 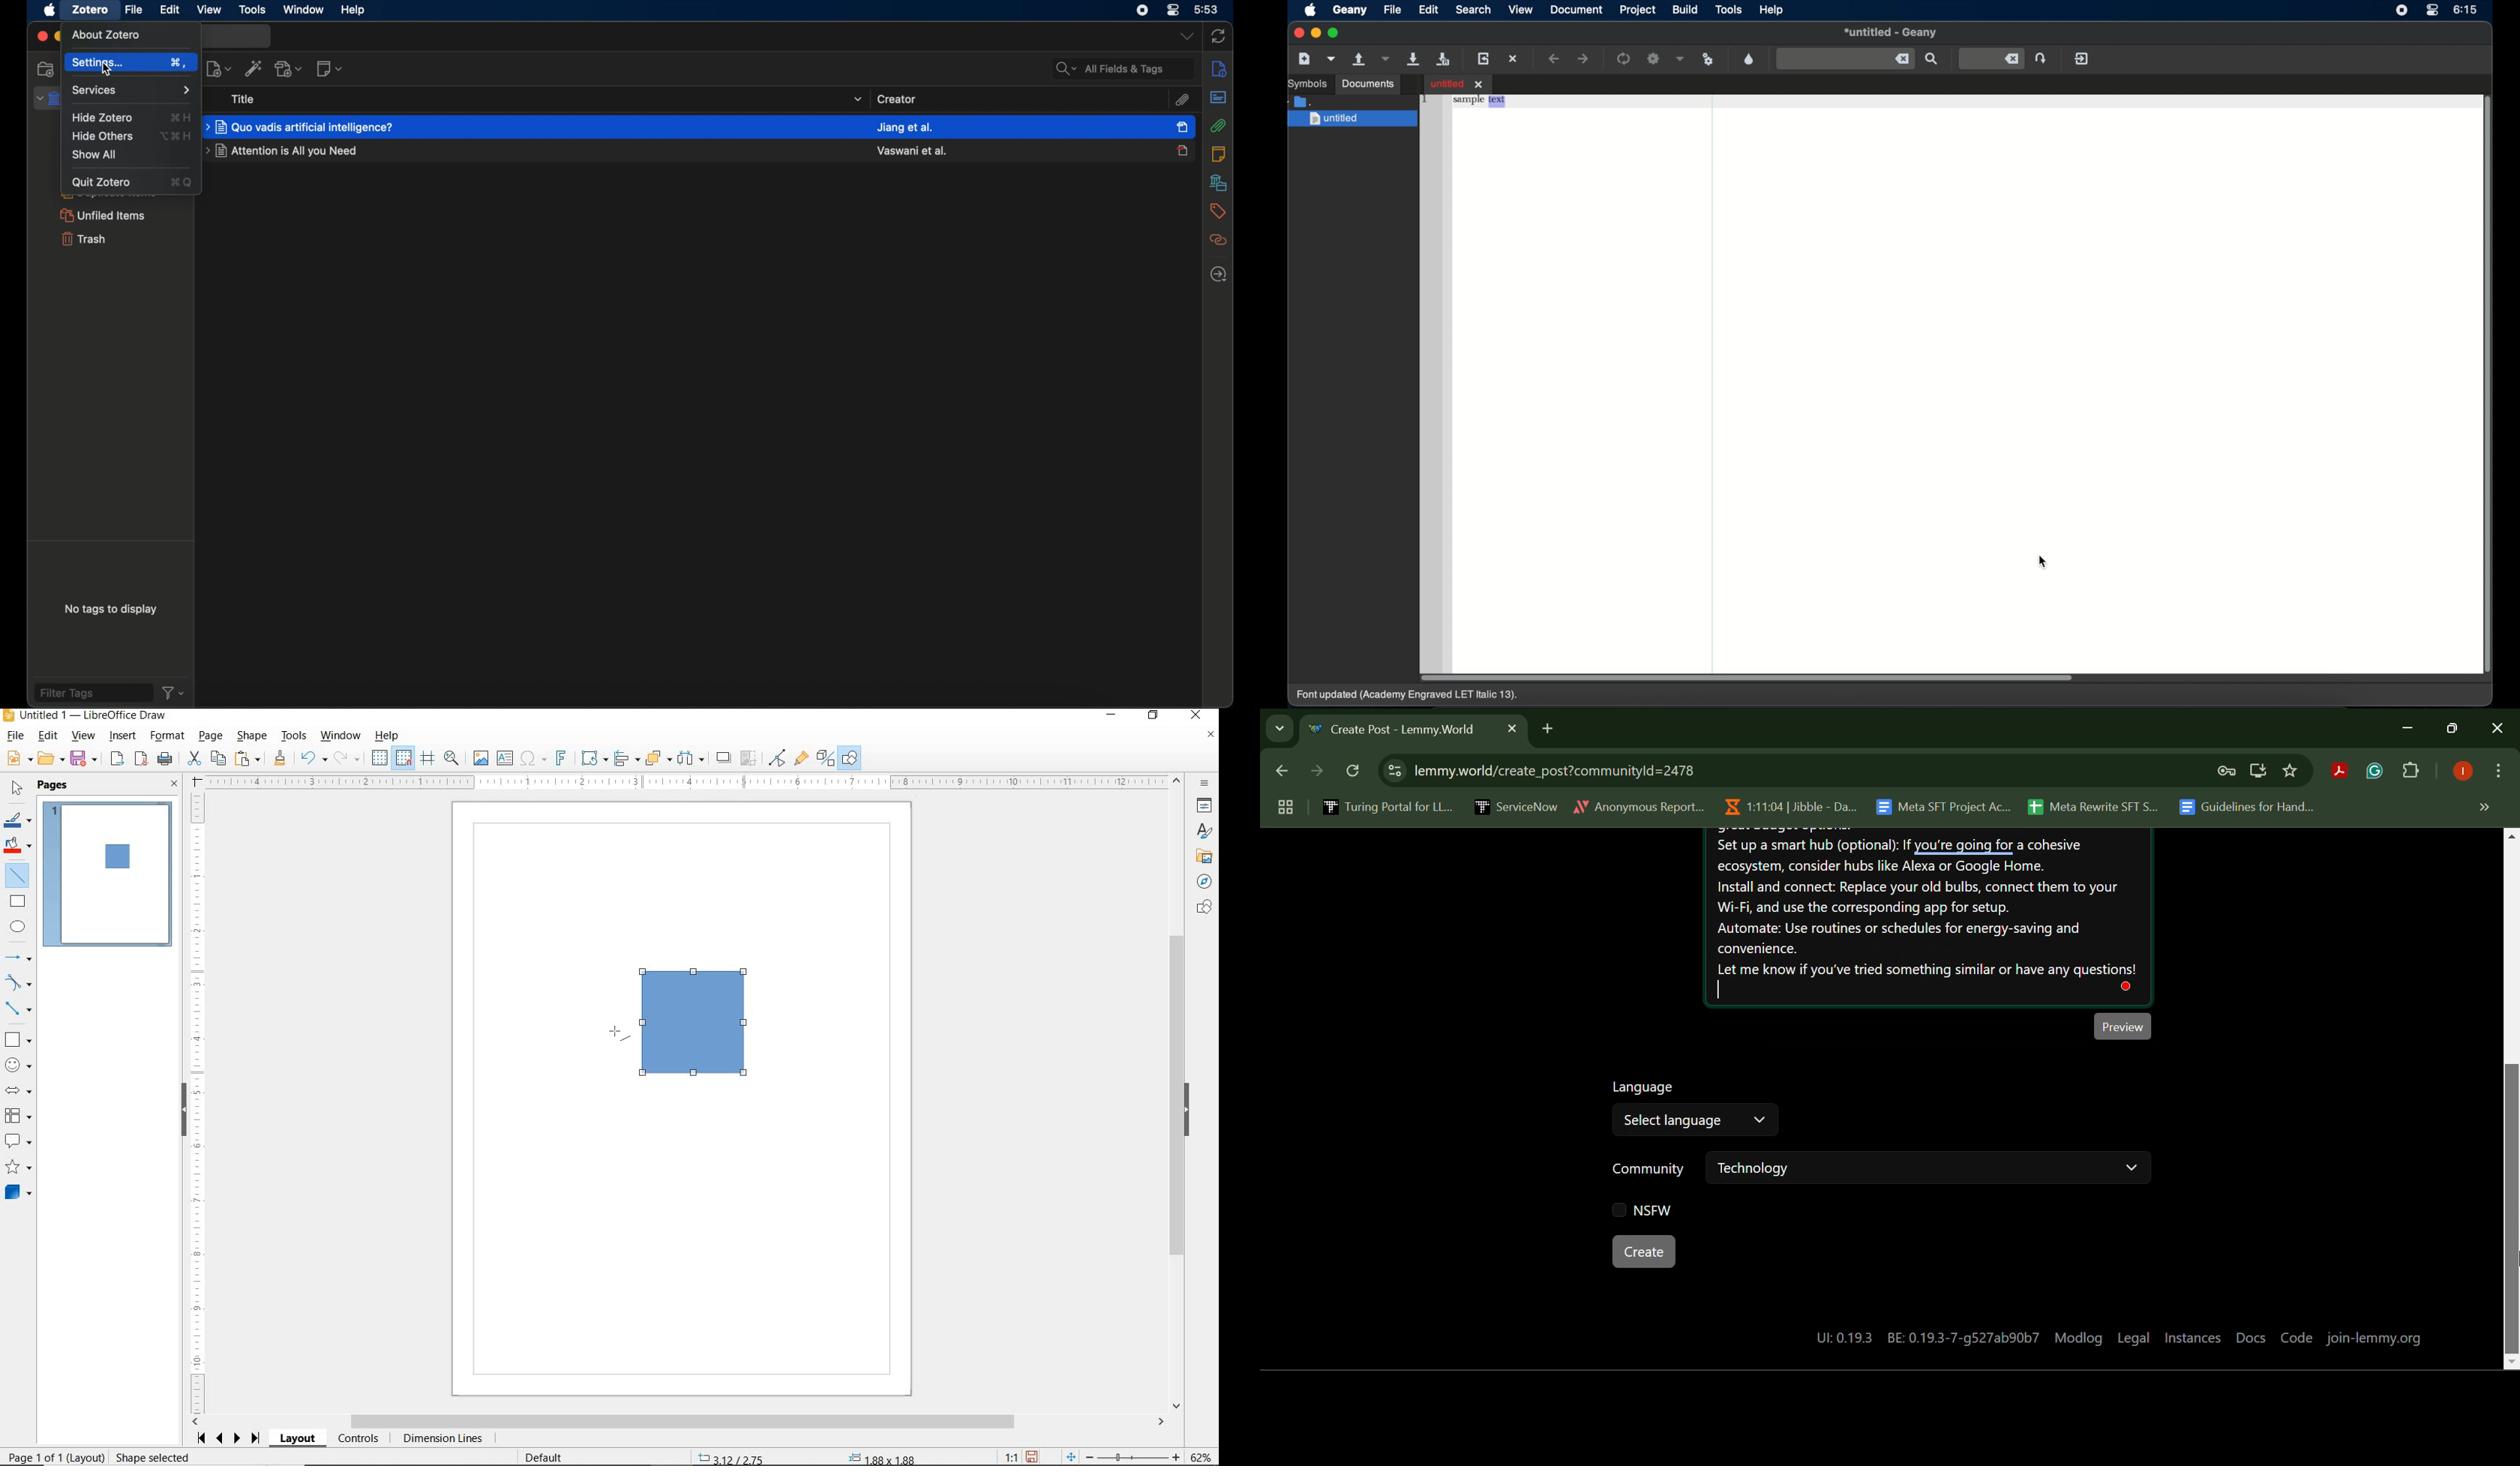 What do you see at coordinates (2483, 806) in the screenshot?
I see `Hidden Bookmarks` at bounding box center [2483, 806].